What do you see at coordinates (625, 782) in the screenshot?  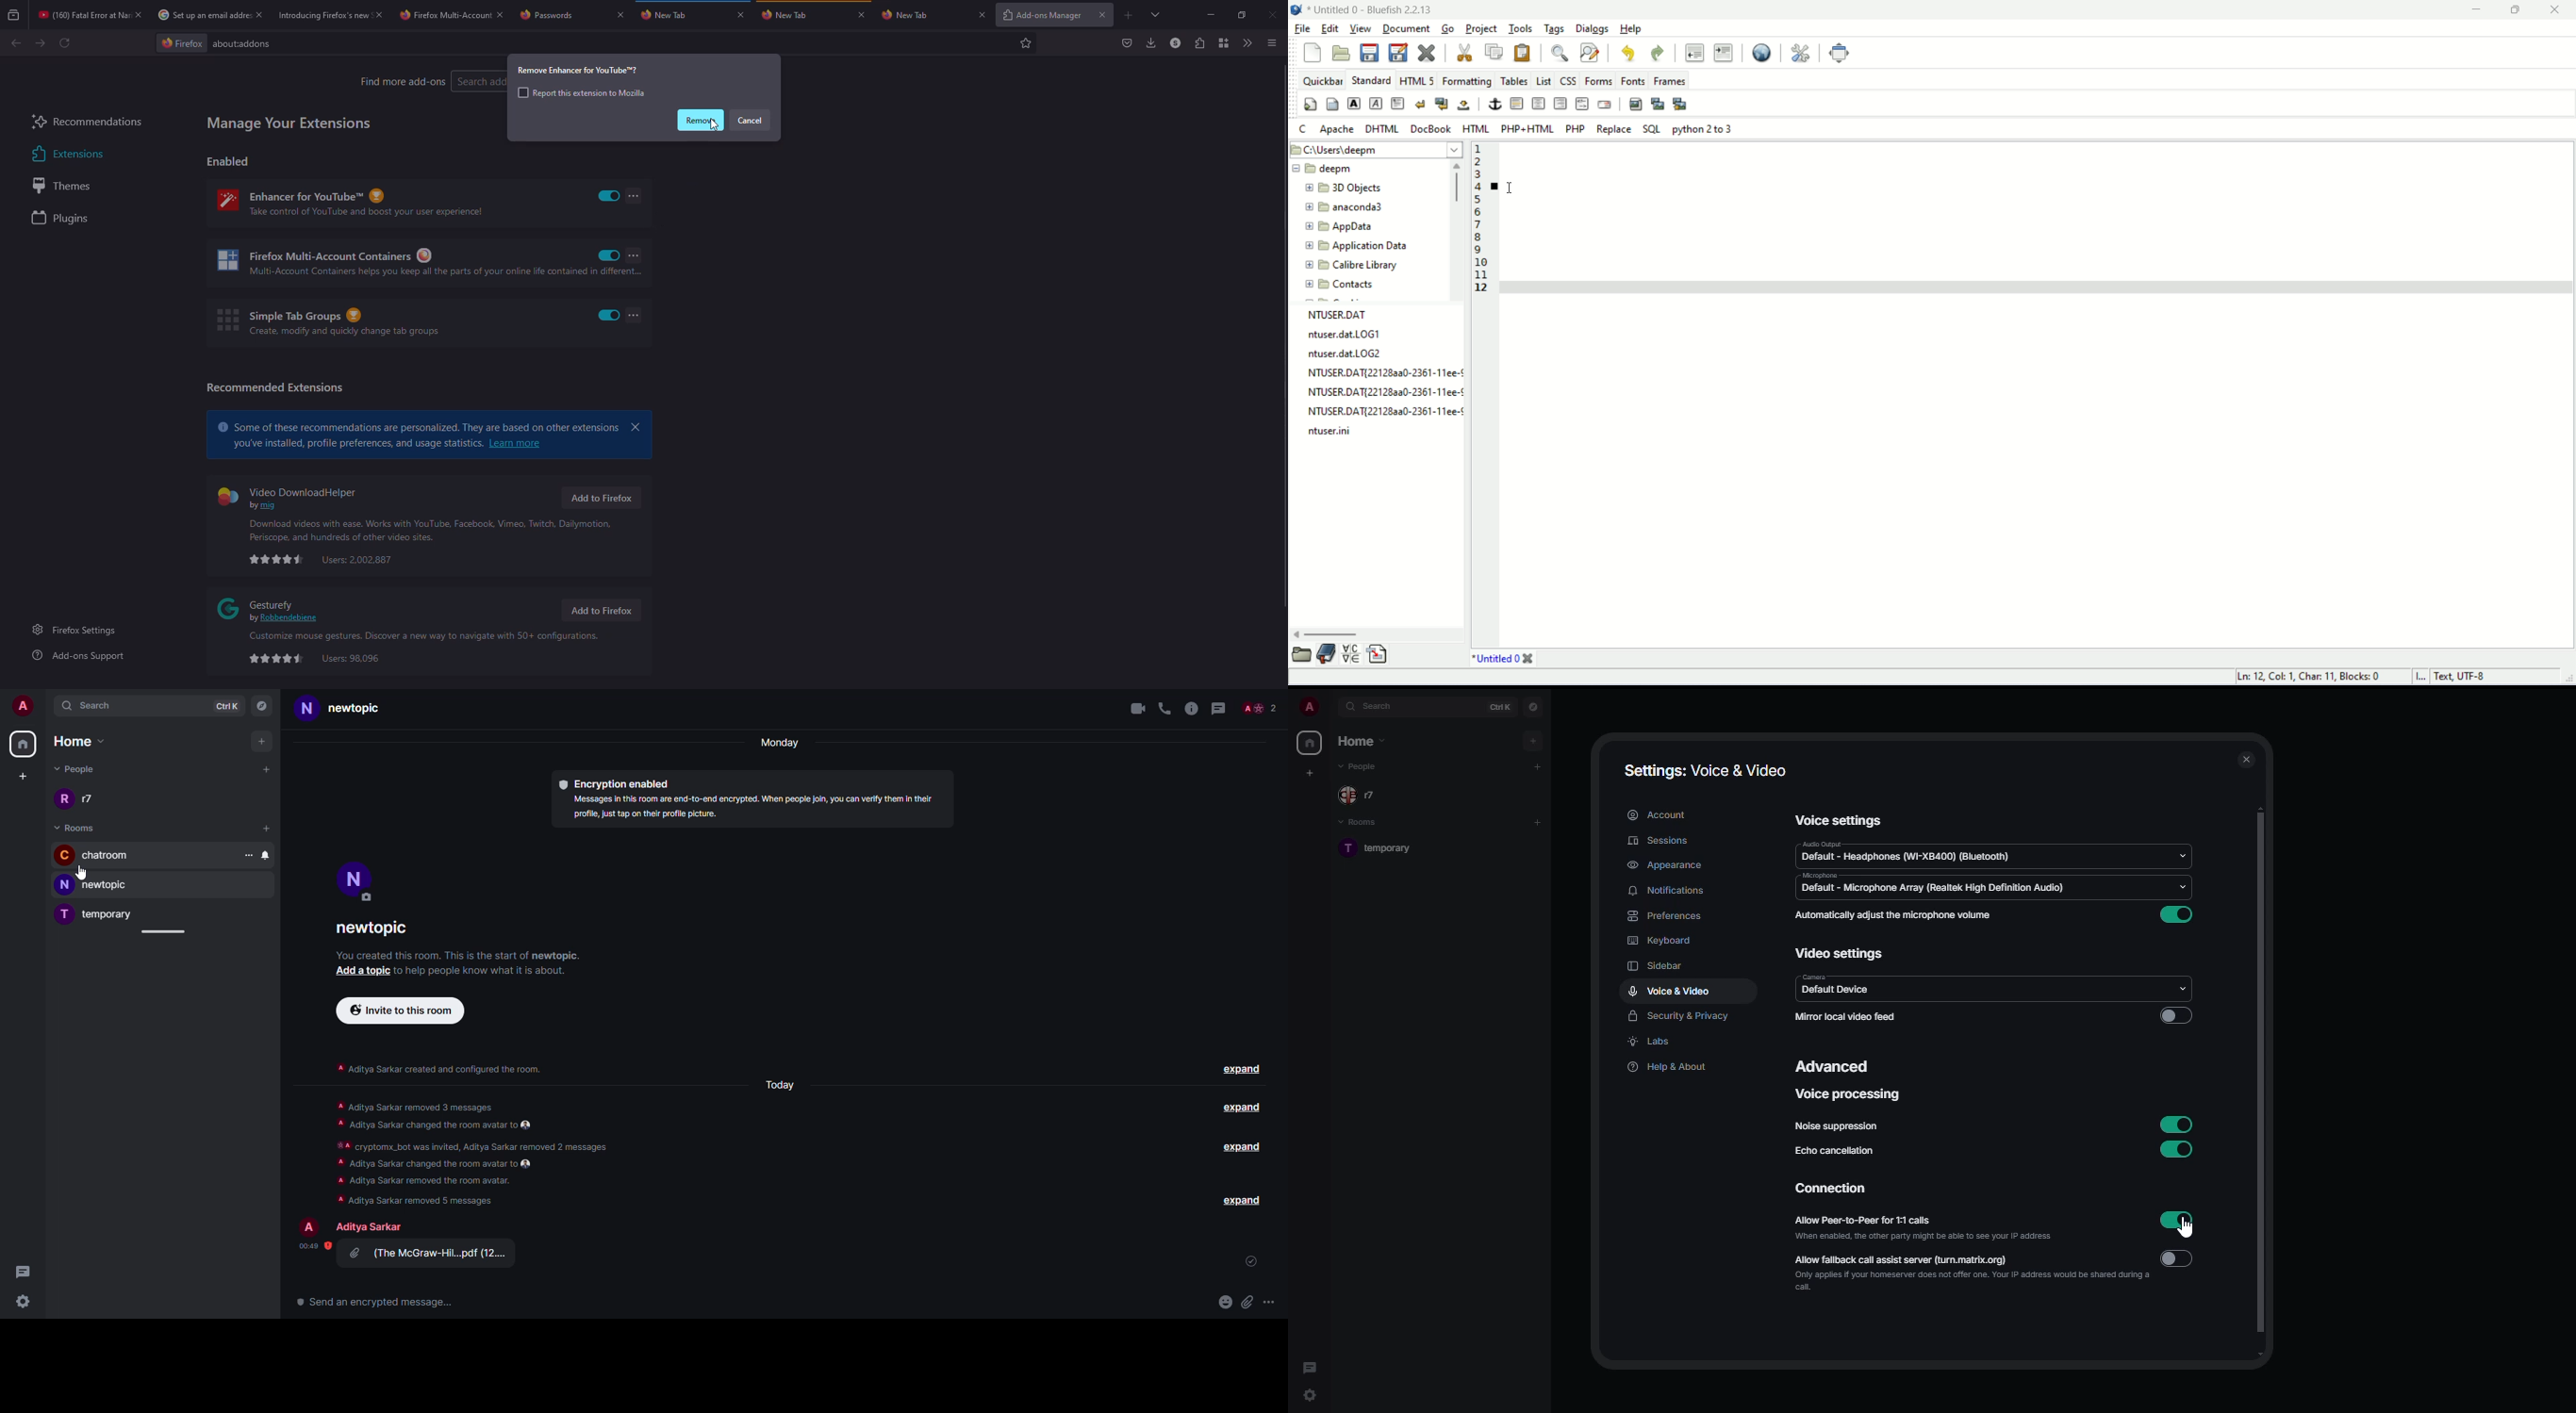 I see `encryption enabled` at bounding box center [625, 782].